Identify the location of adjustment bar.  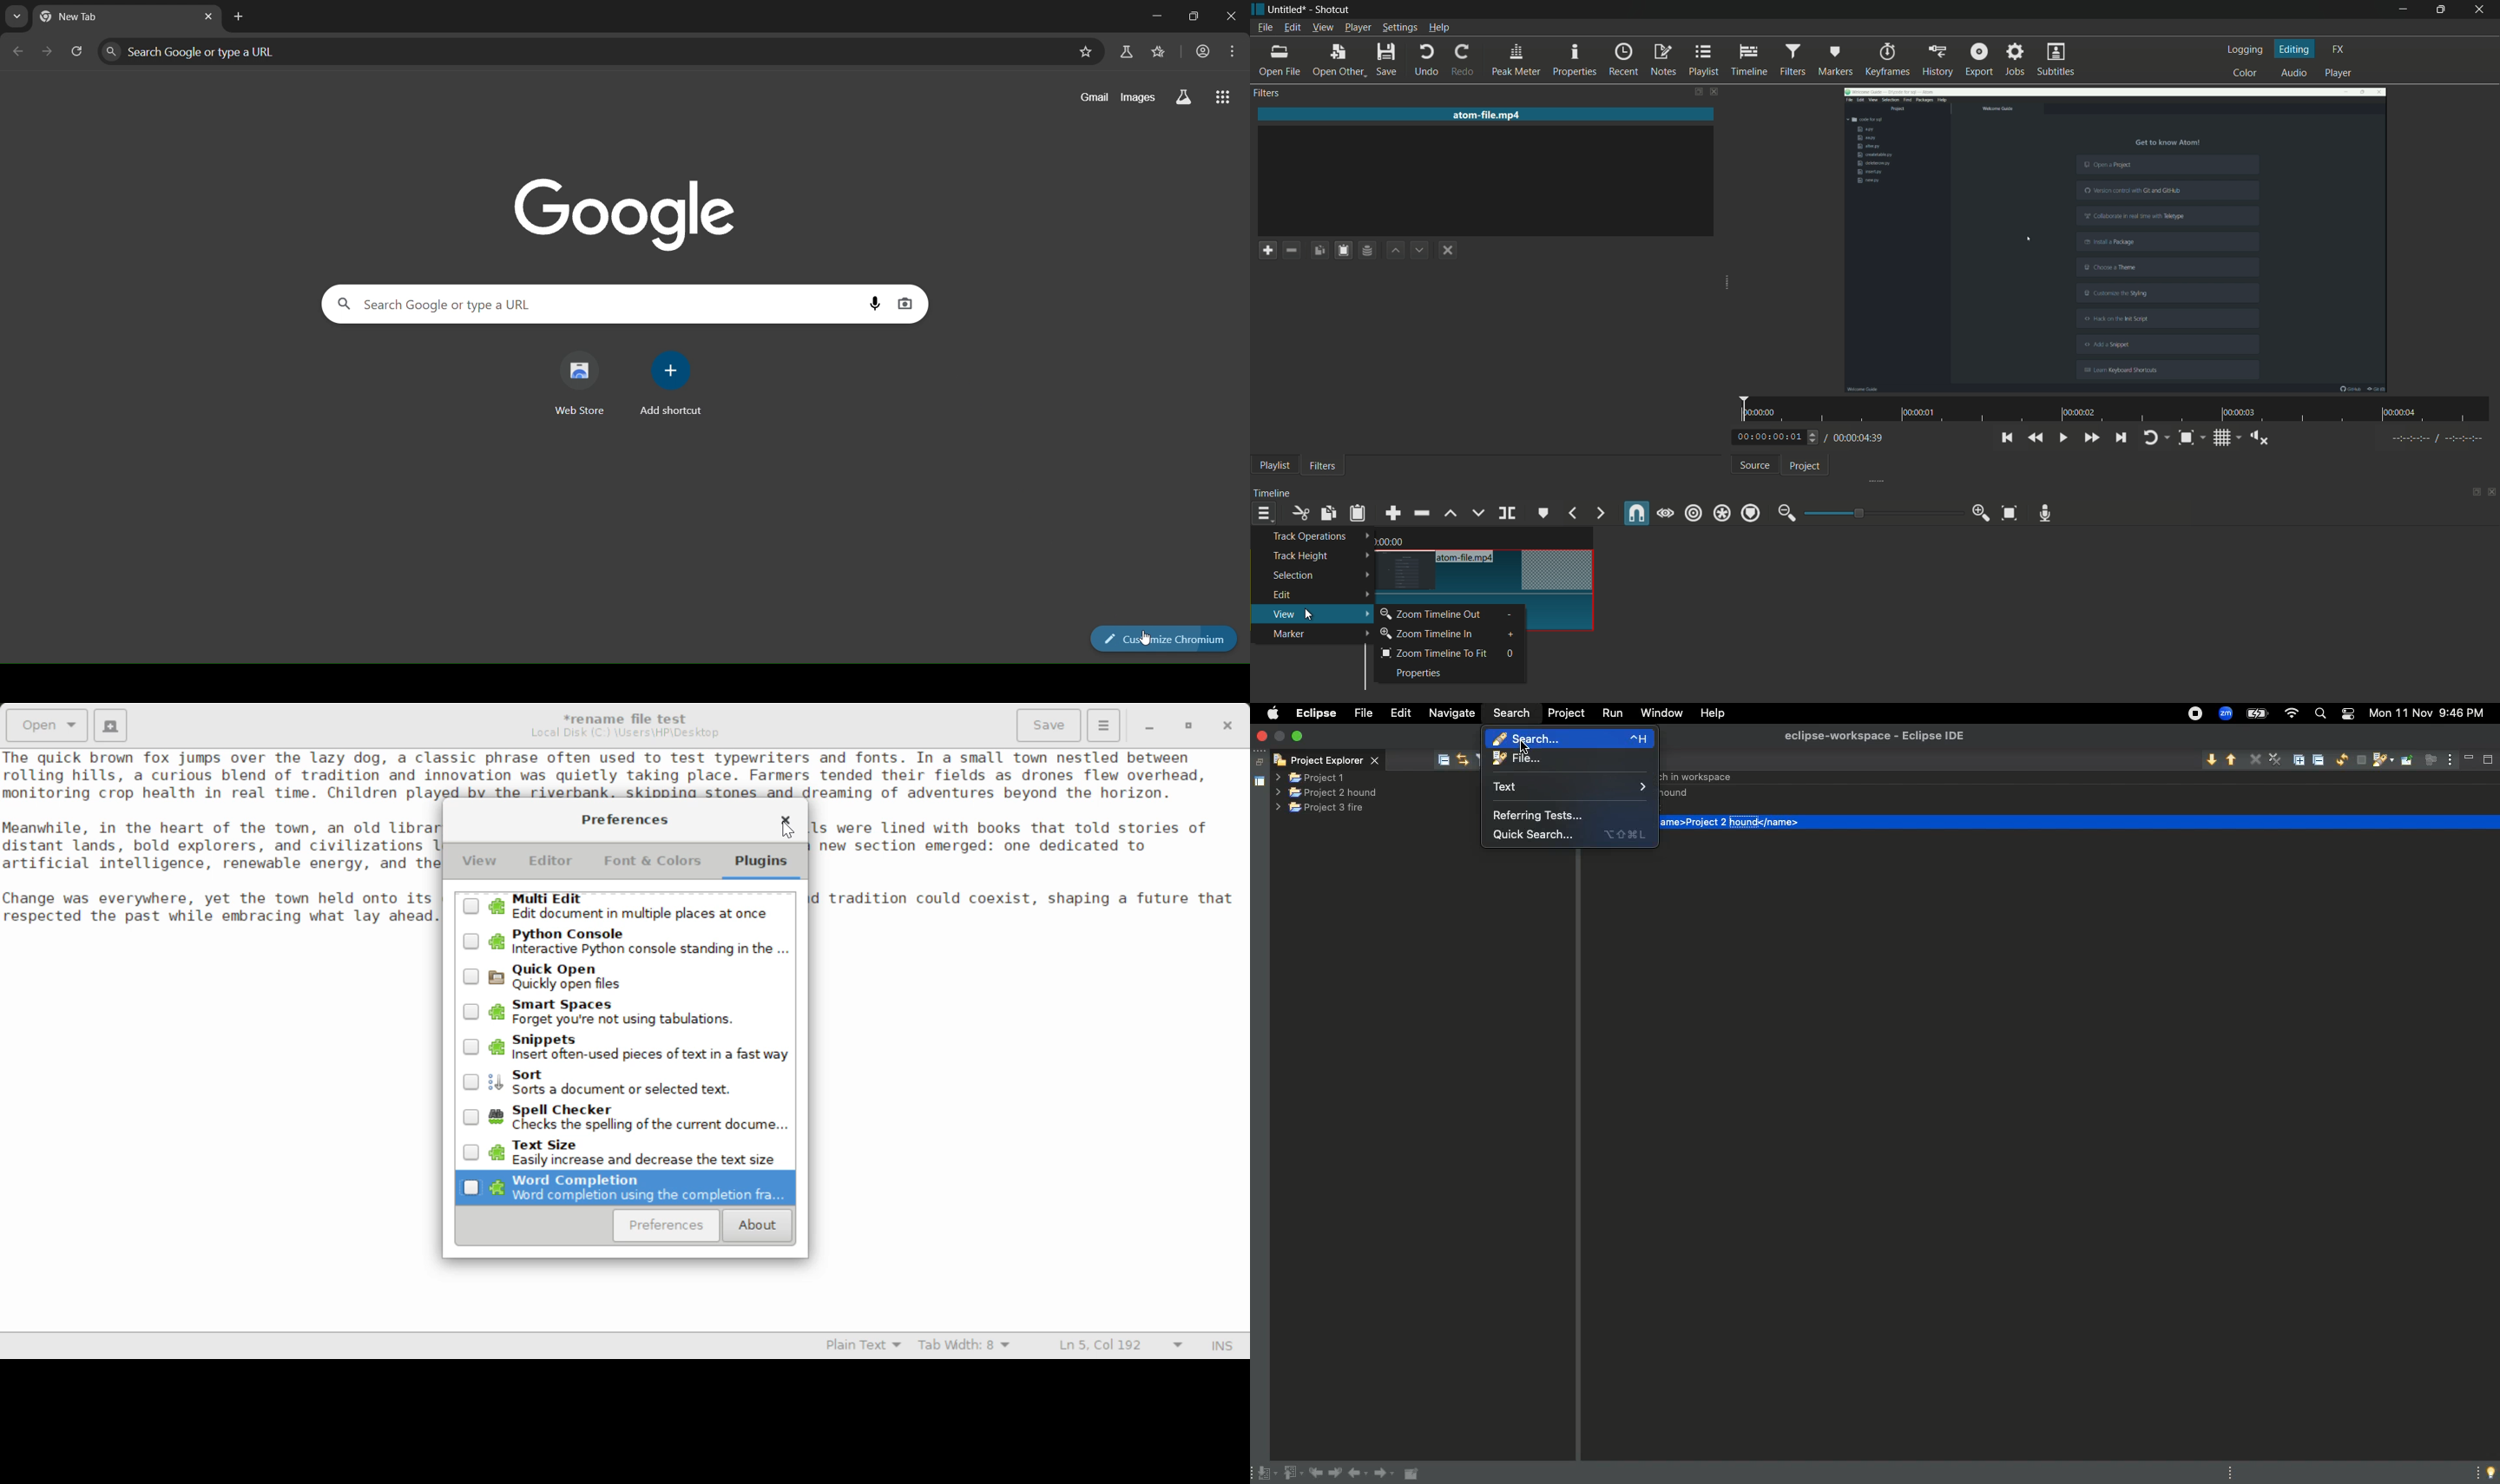
(1885, 512).